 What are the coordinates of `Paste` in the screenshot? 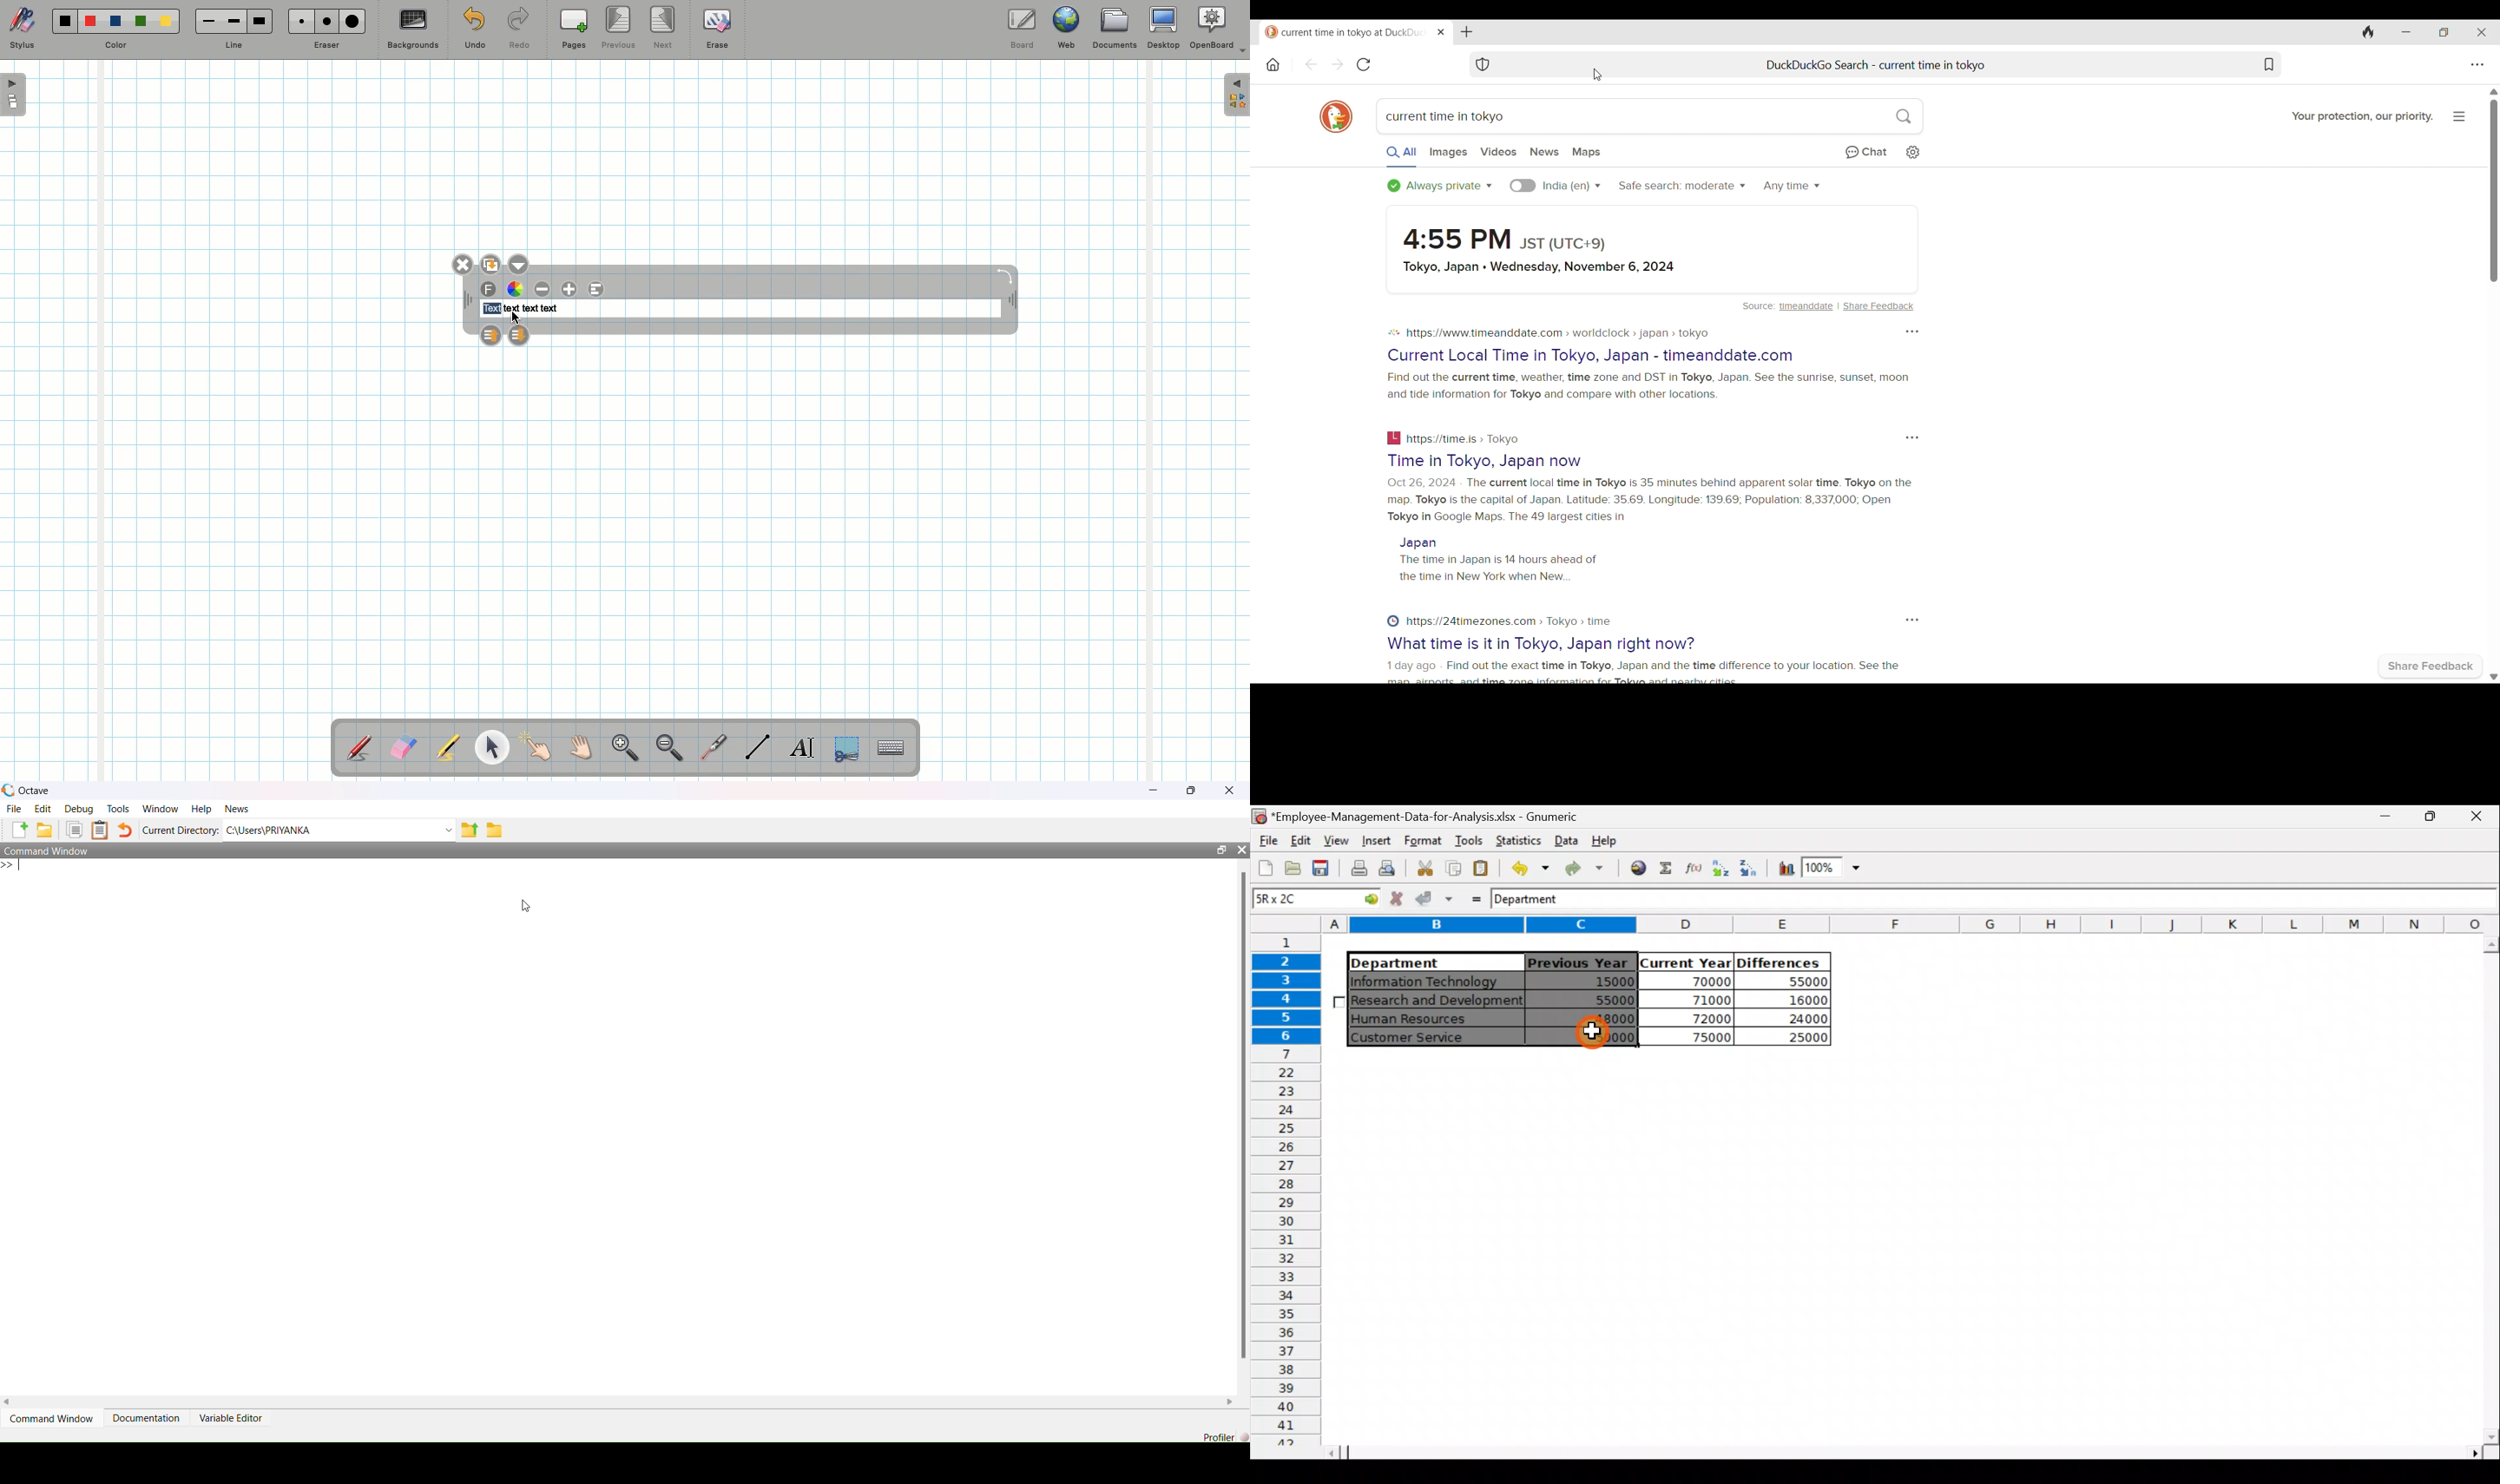 It's located at (100, 830).